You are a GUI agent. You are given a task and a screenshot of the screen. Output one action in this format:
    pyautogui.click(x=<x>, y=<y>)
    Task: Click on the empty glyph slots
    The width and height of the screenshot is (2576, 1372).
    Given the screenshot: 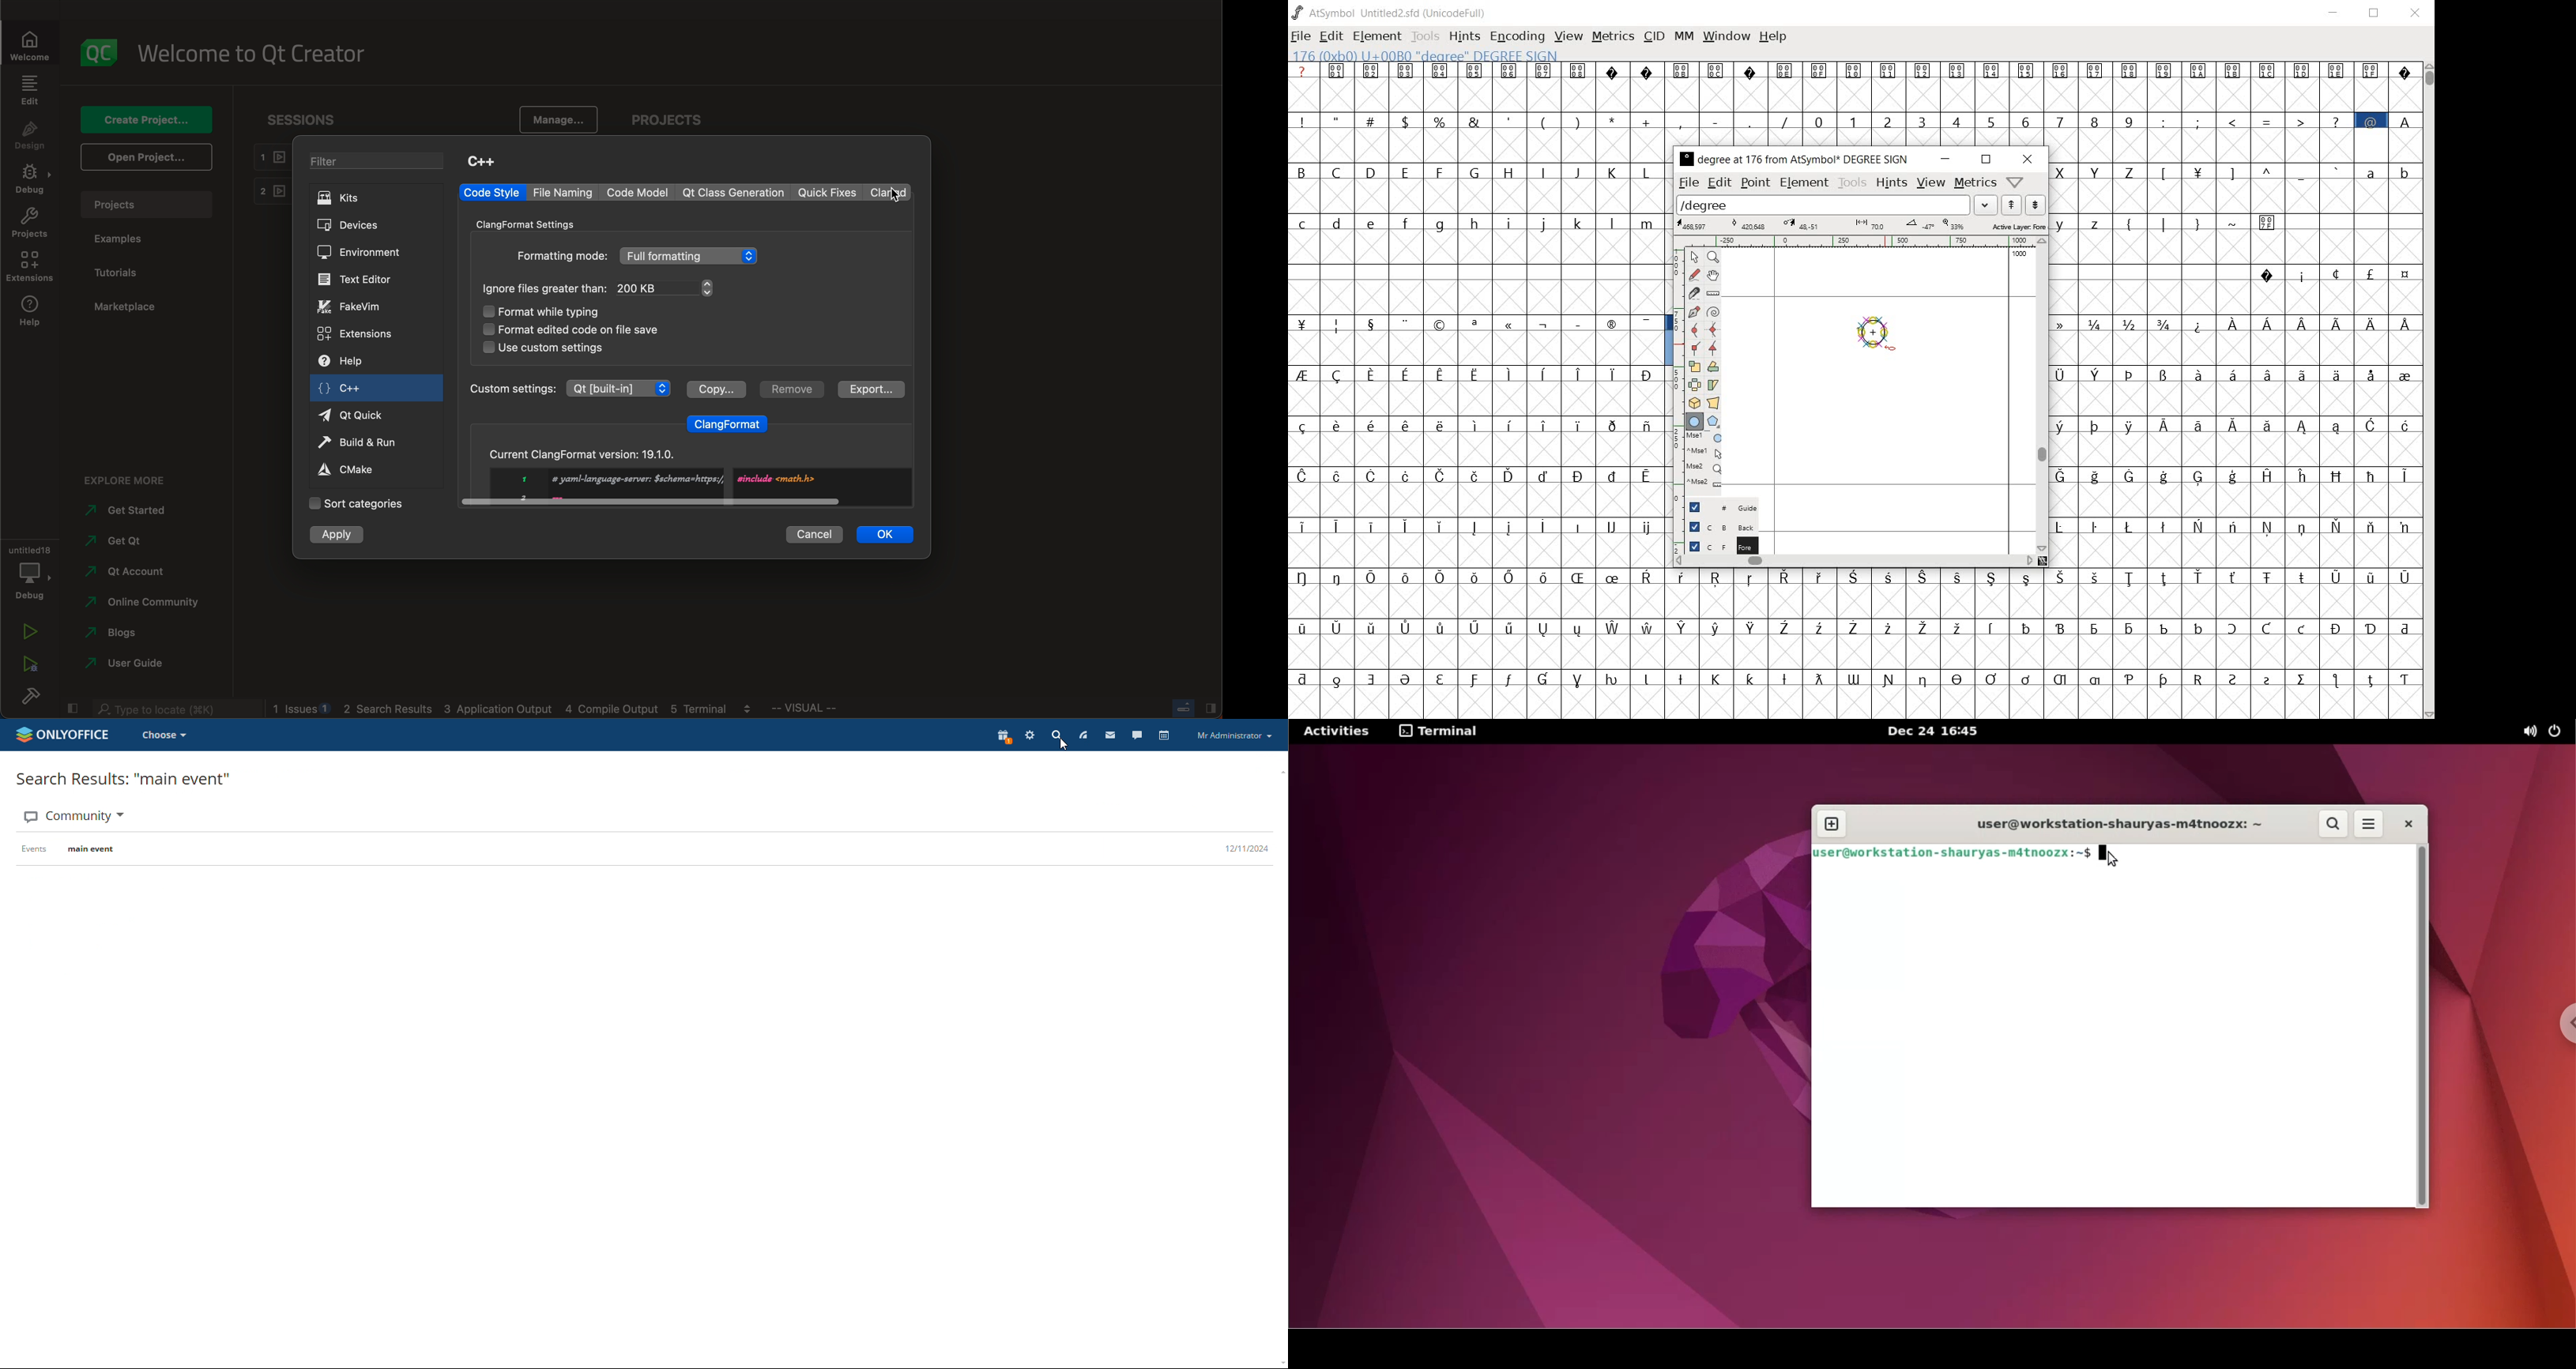 What is the action you would take?
    pyautogui.click(x=1853, y=94)
    